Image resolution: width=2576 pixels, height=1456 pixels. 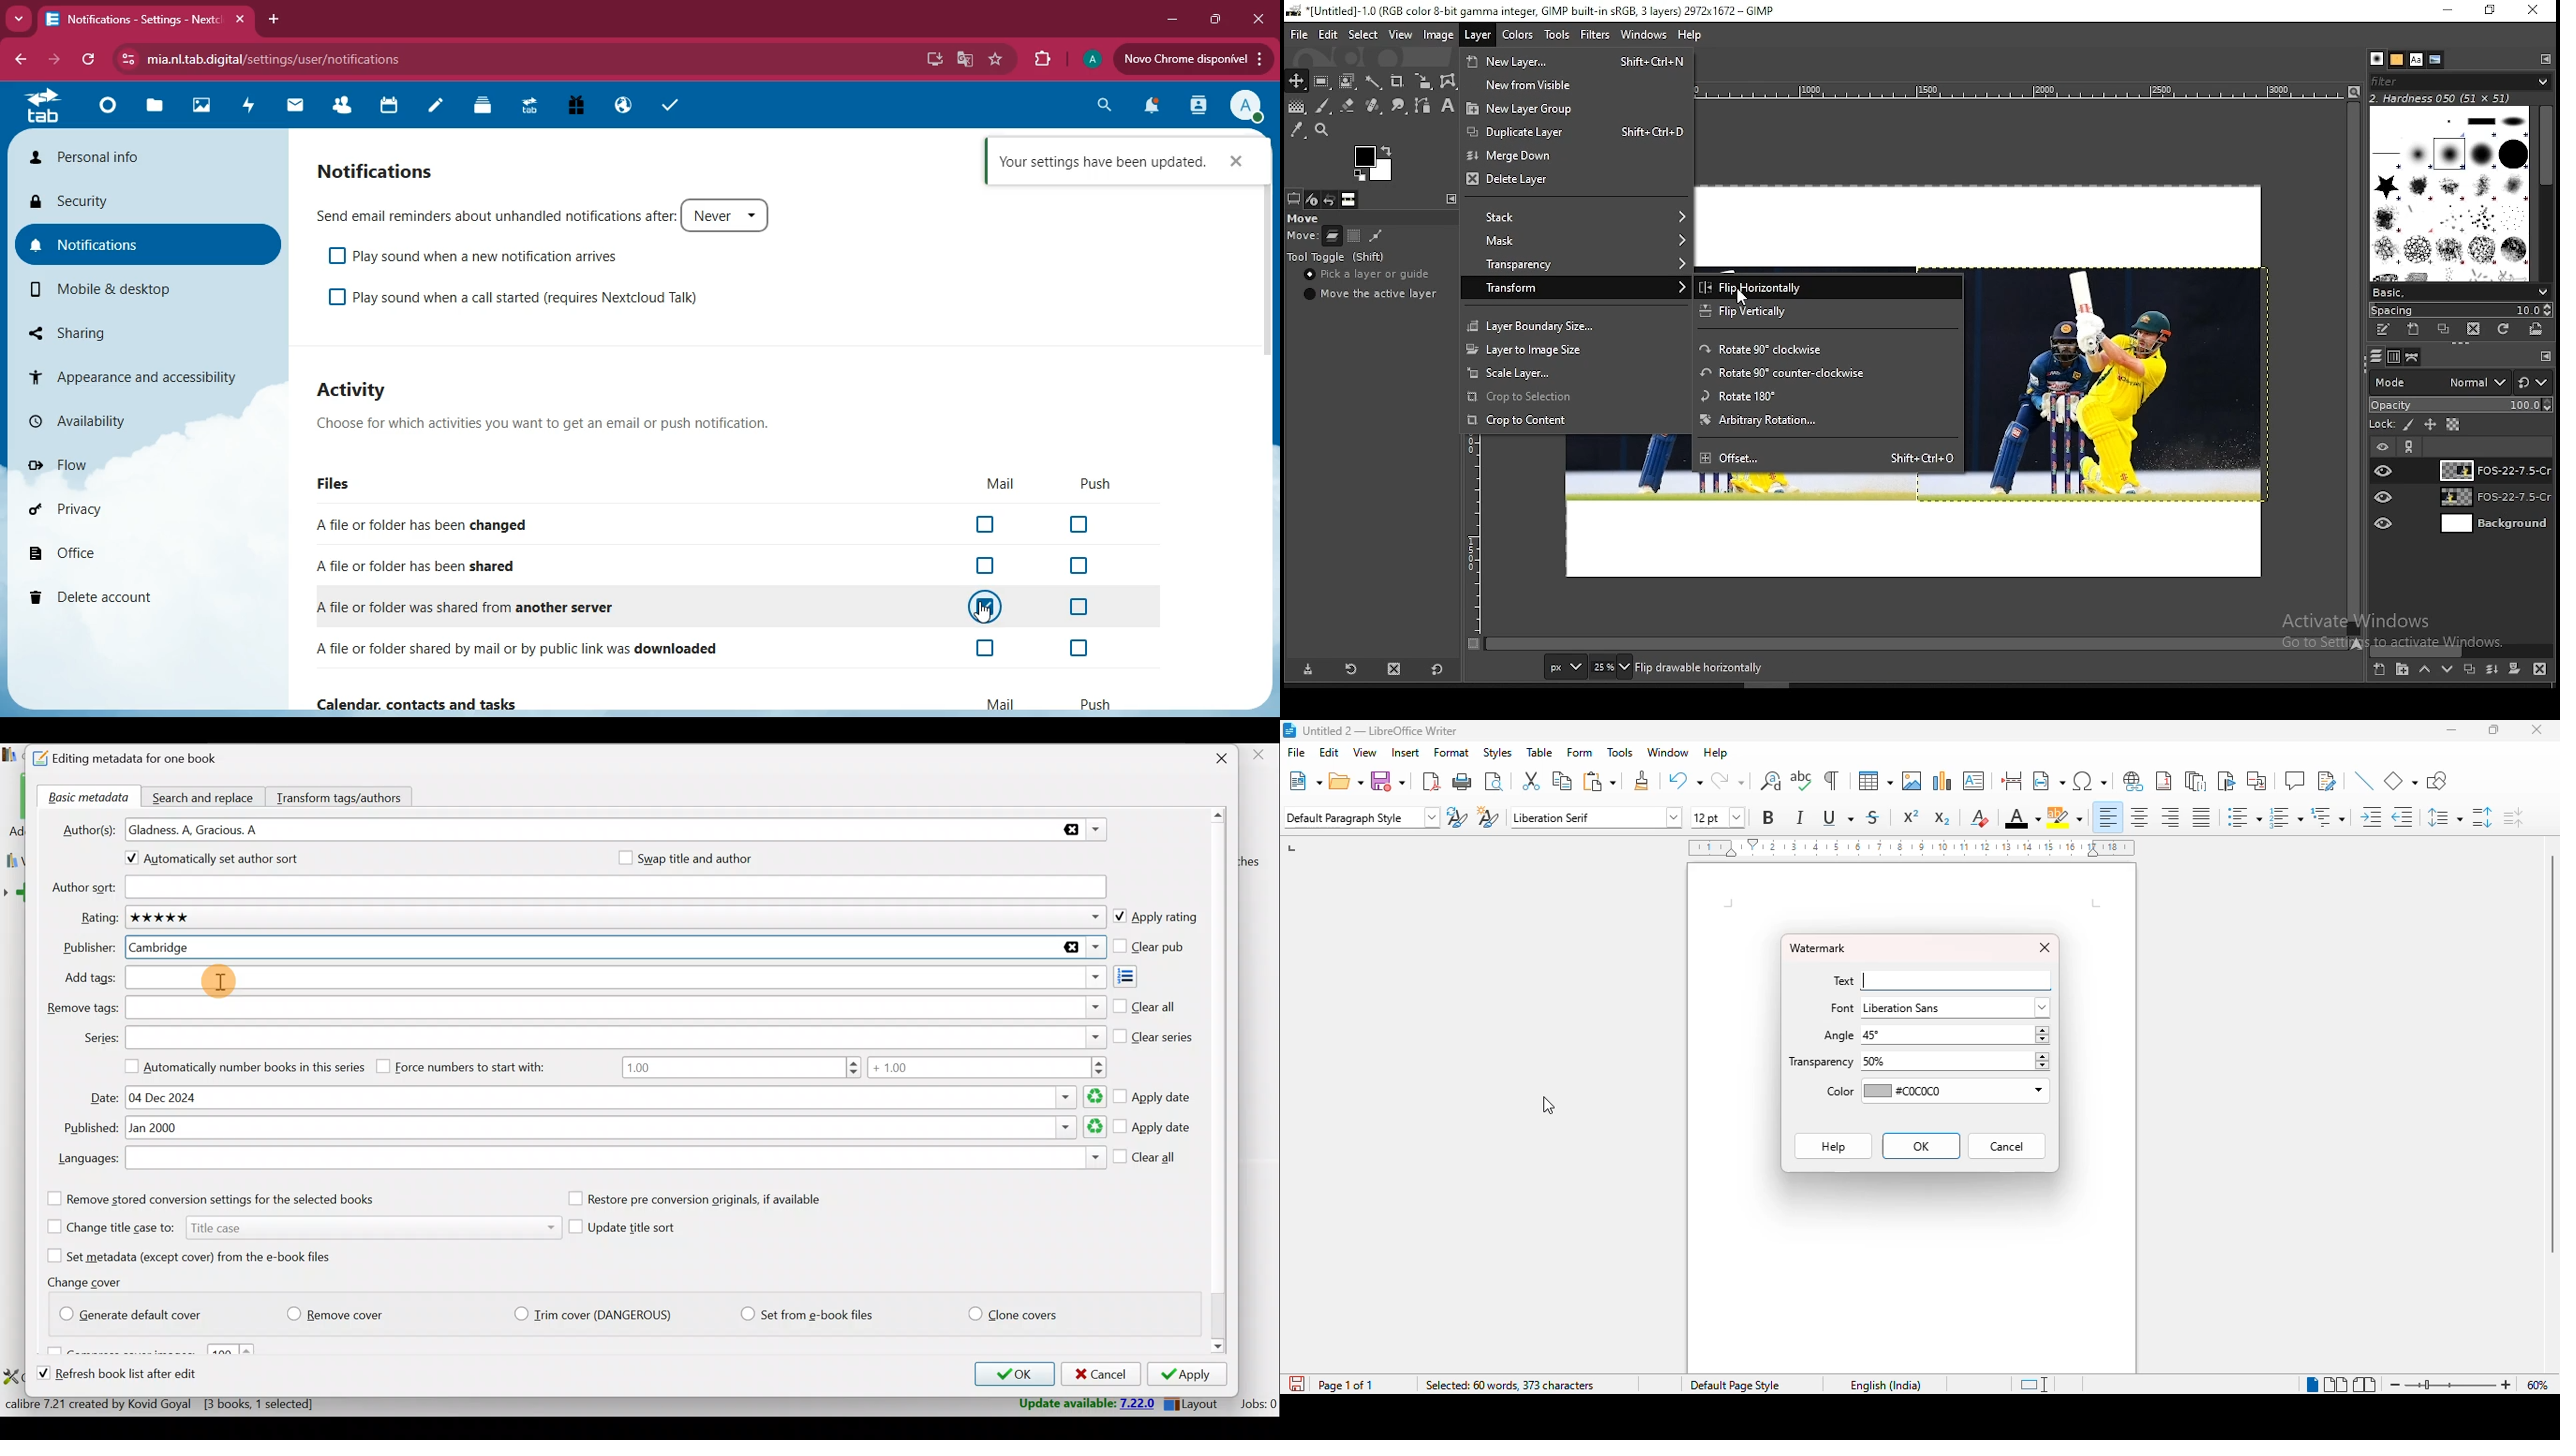 What do you see at coordinates (1818, 949) in the screenshot?
I see `watermark` at bounding box center [1818, 949].